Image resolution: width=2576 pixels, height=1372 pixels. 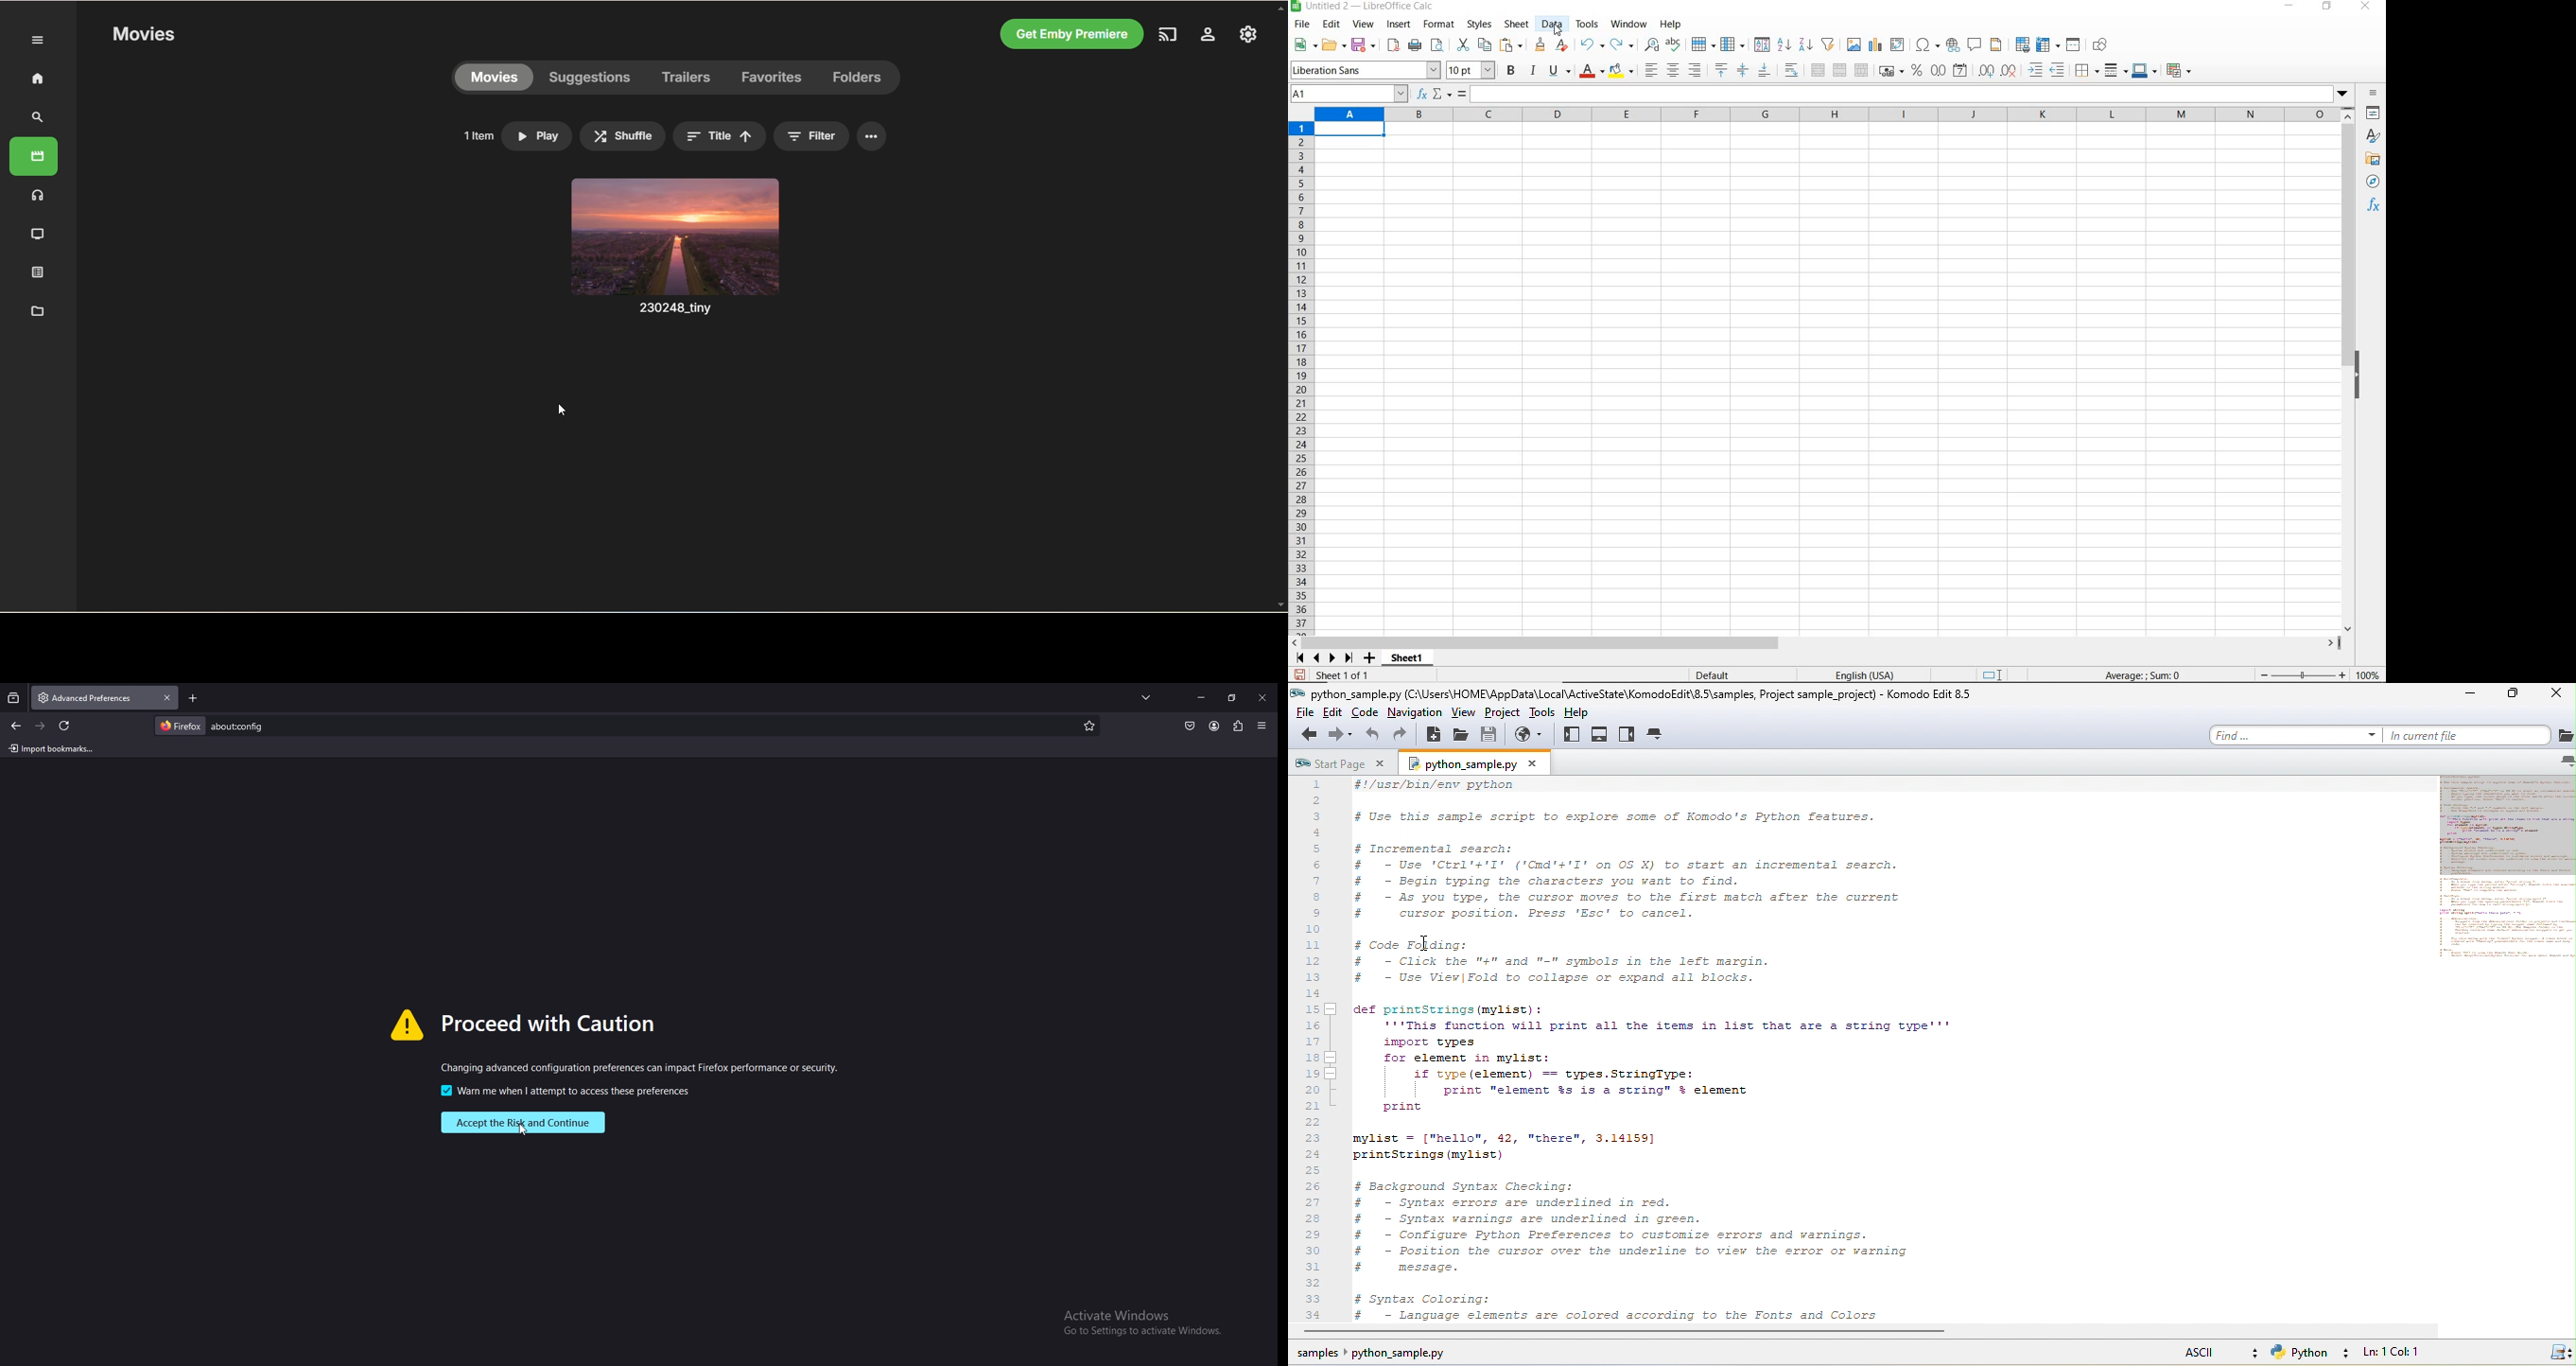 What do you see at coordinates (1917, 71) in the screenshot?
I see `format as percent` at bounding box center [1917, 71].